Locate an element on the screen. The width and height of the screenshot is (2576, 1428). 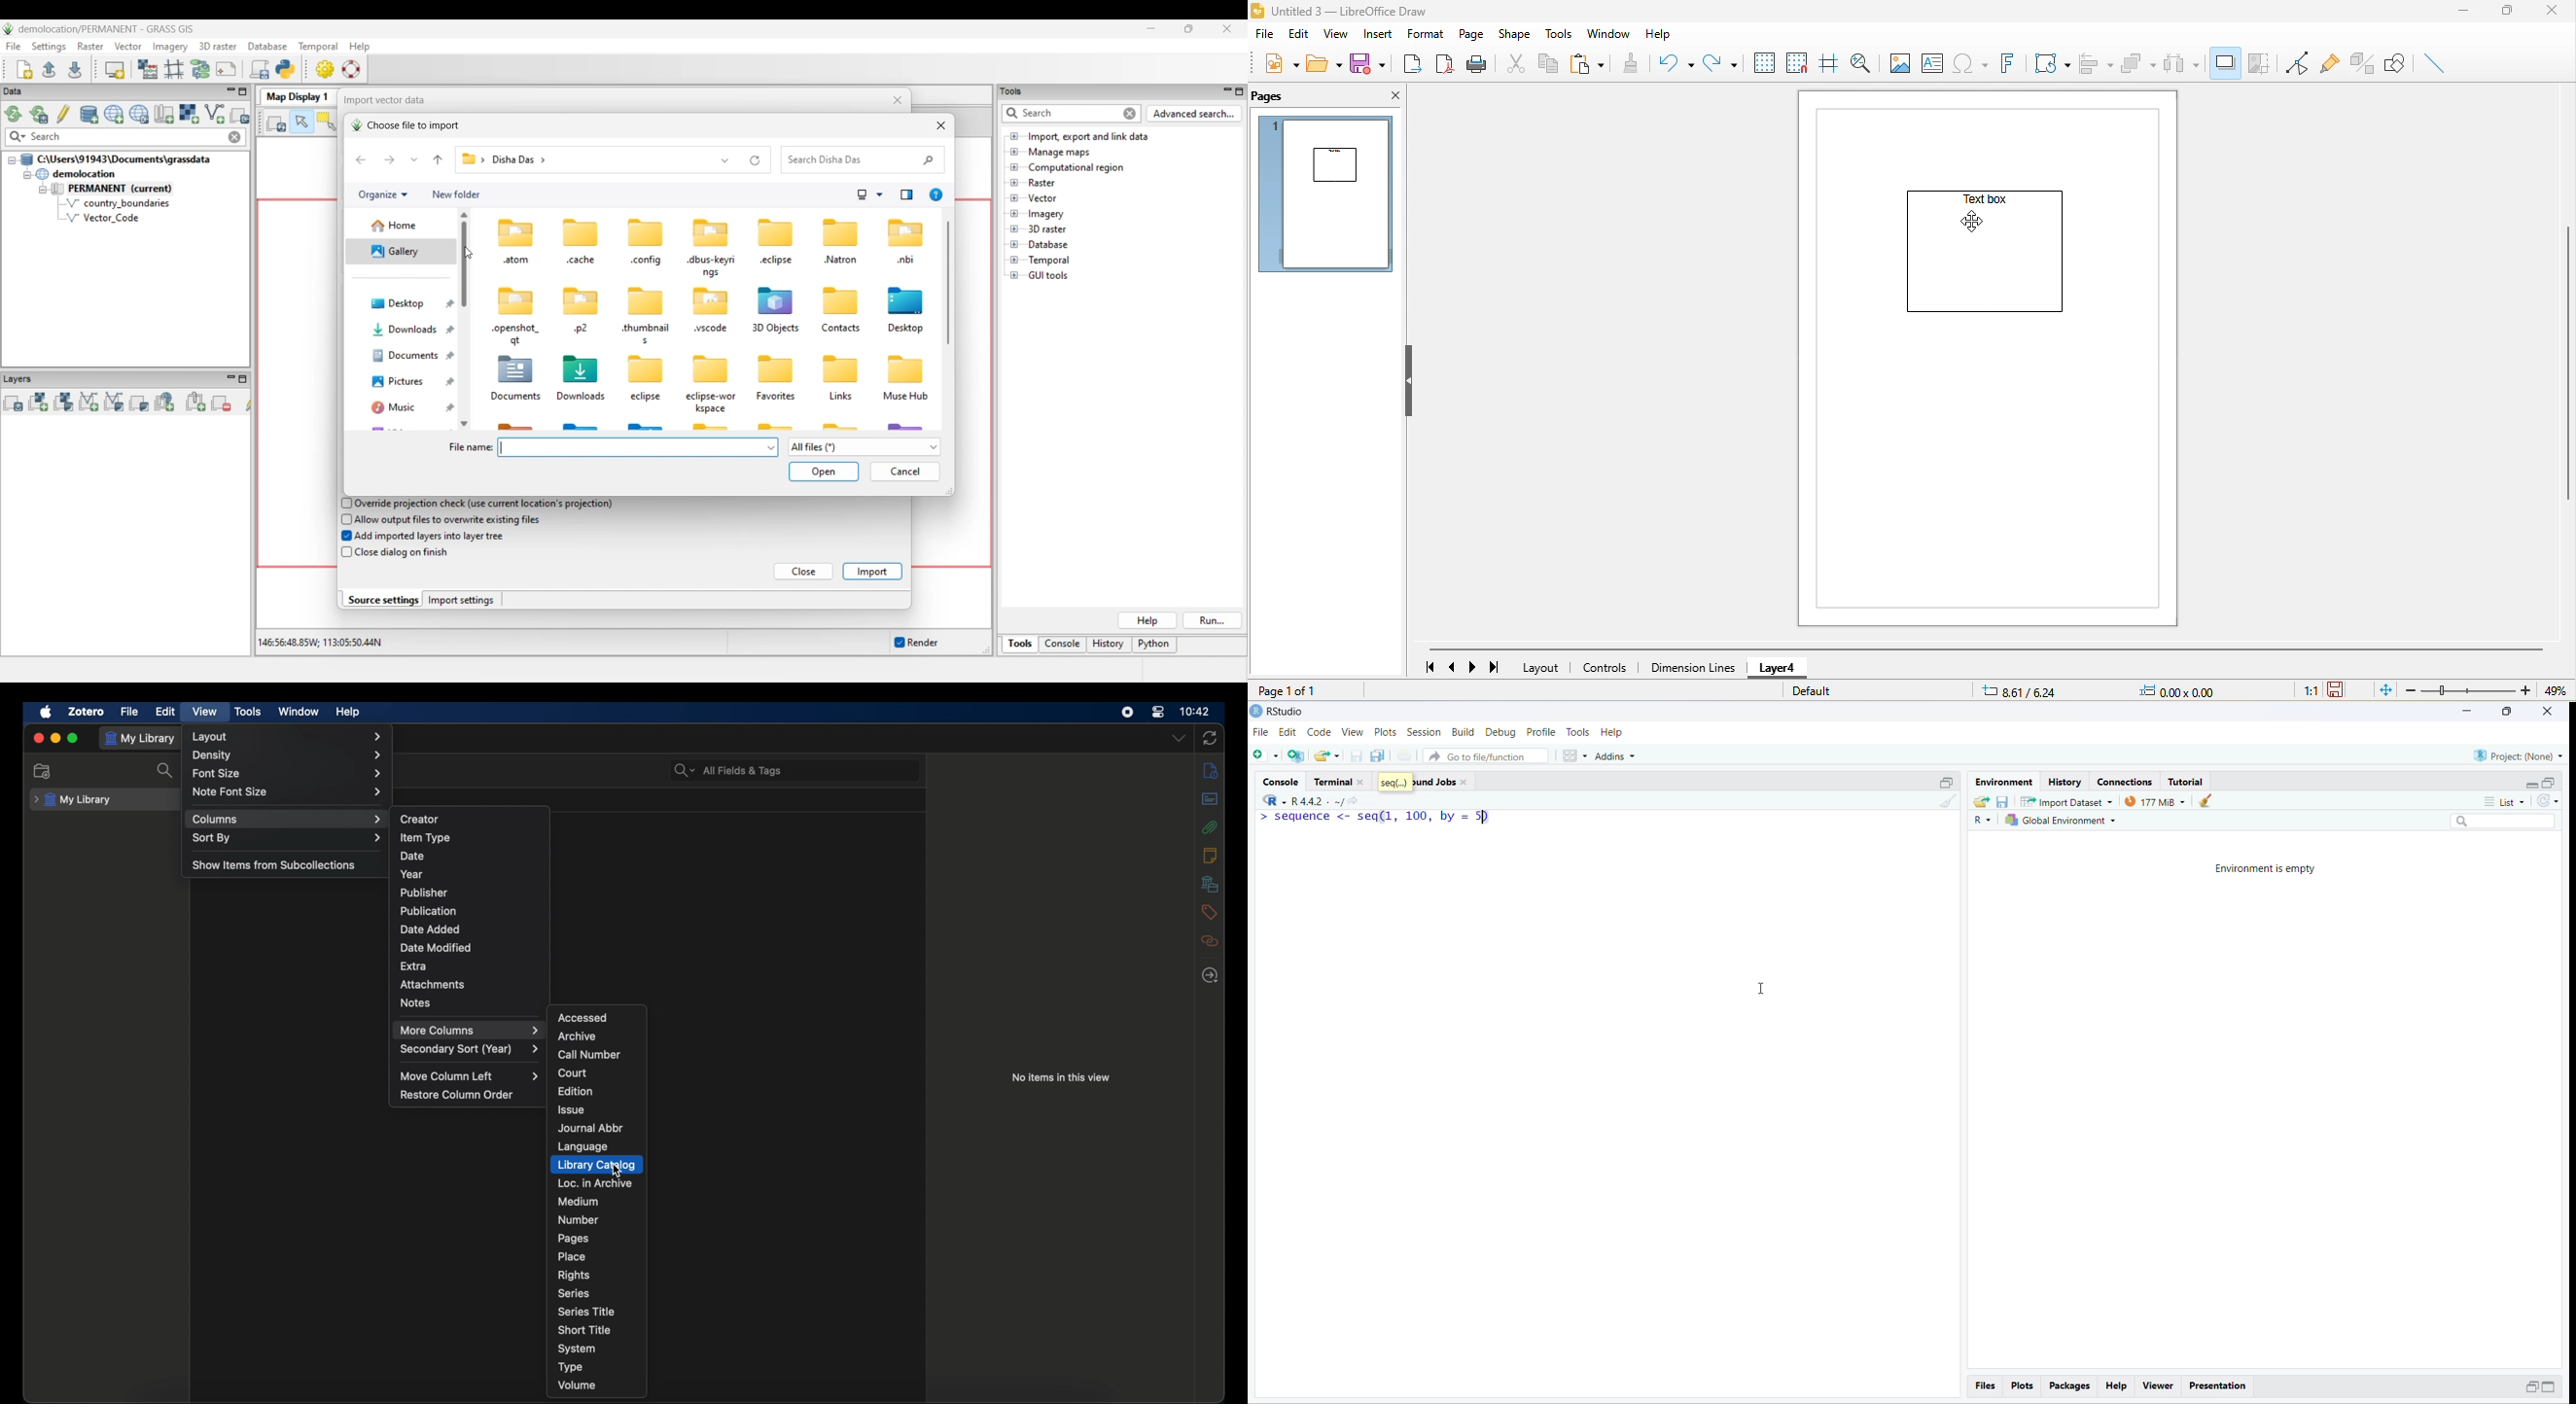
default is located at coordinates (1837, 694).